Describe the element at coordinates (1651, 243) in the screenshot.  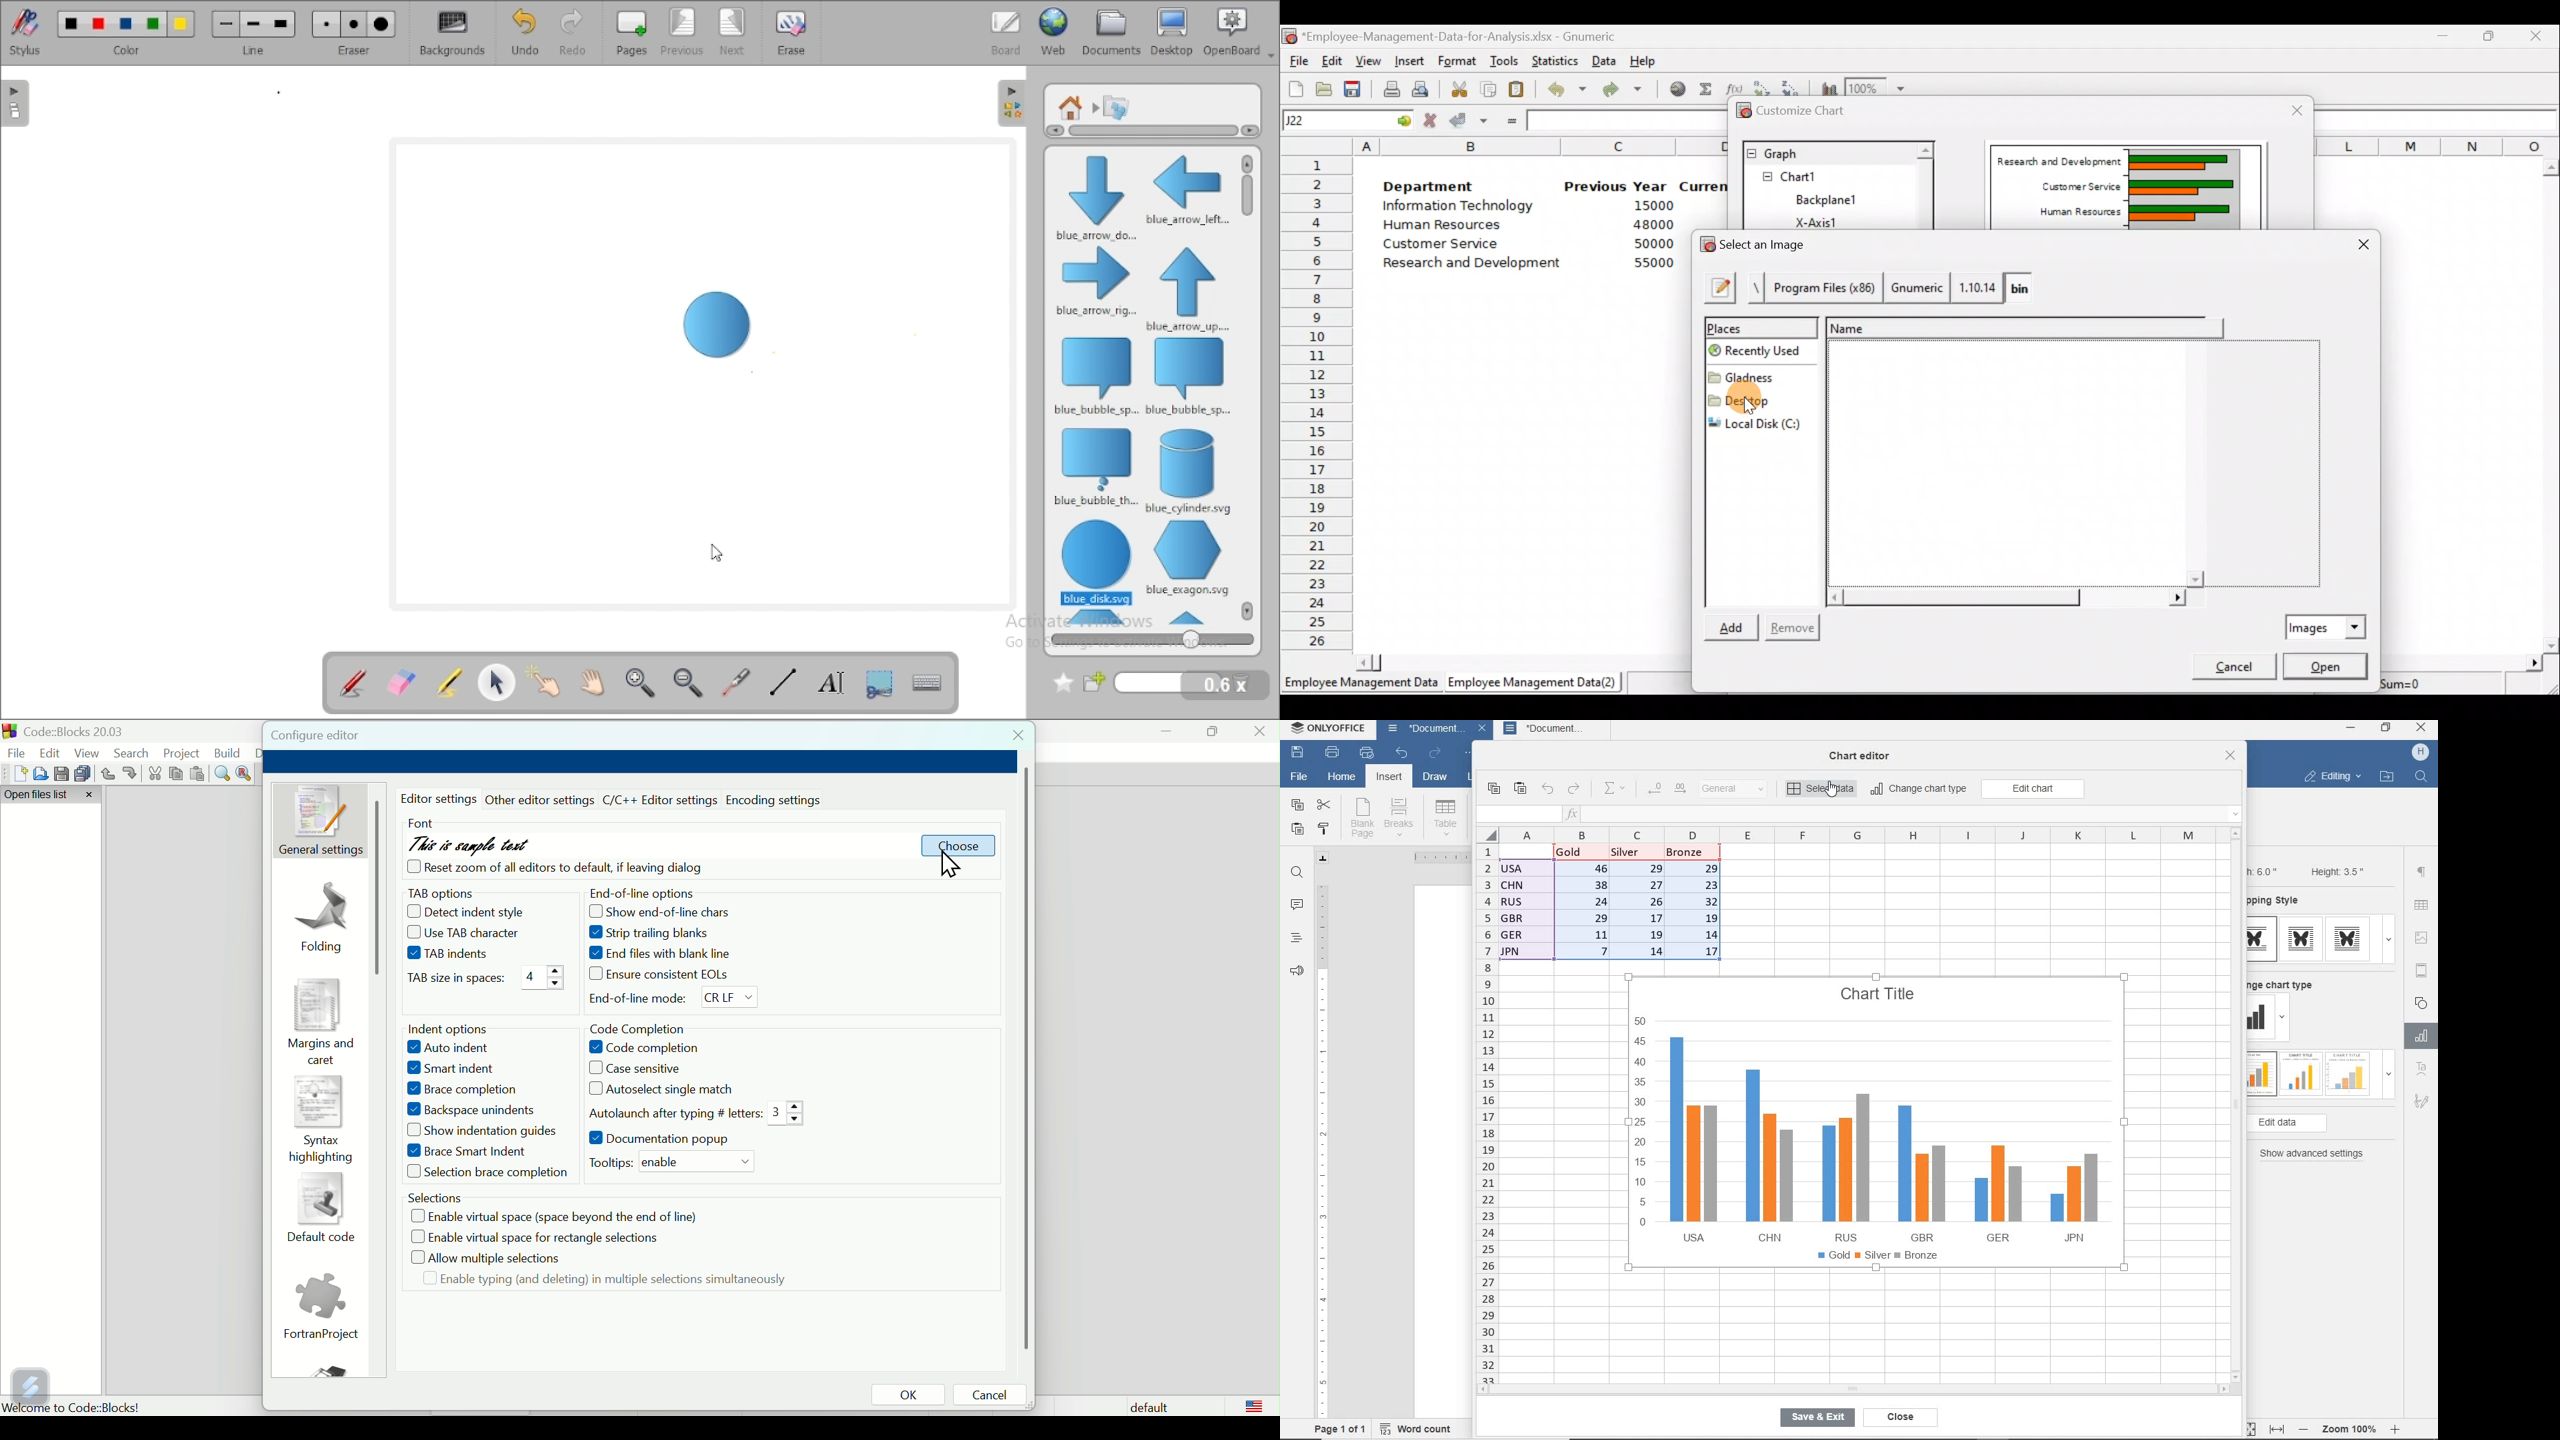
I see `50000` at that location.